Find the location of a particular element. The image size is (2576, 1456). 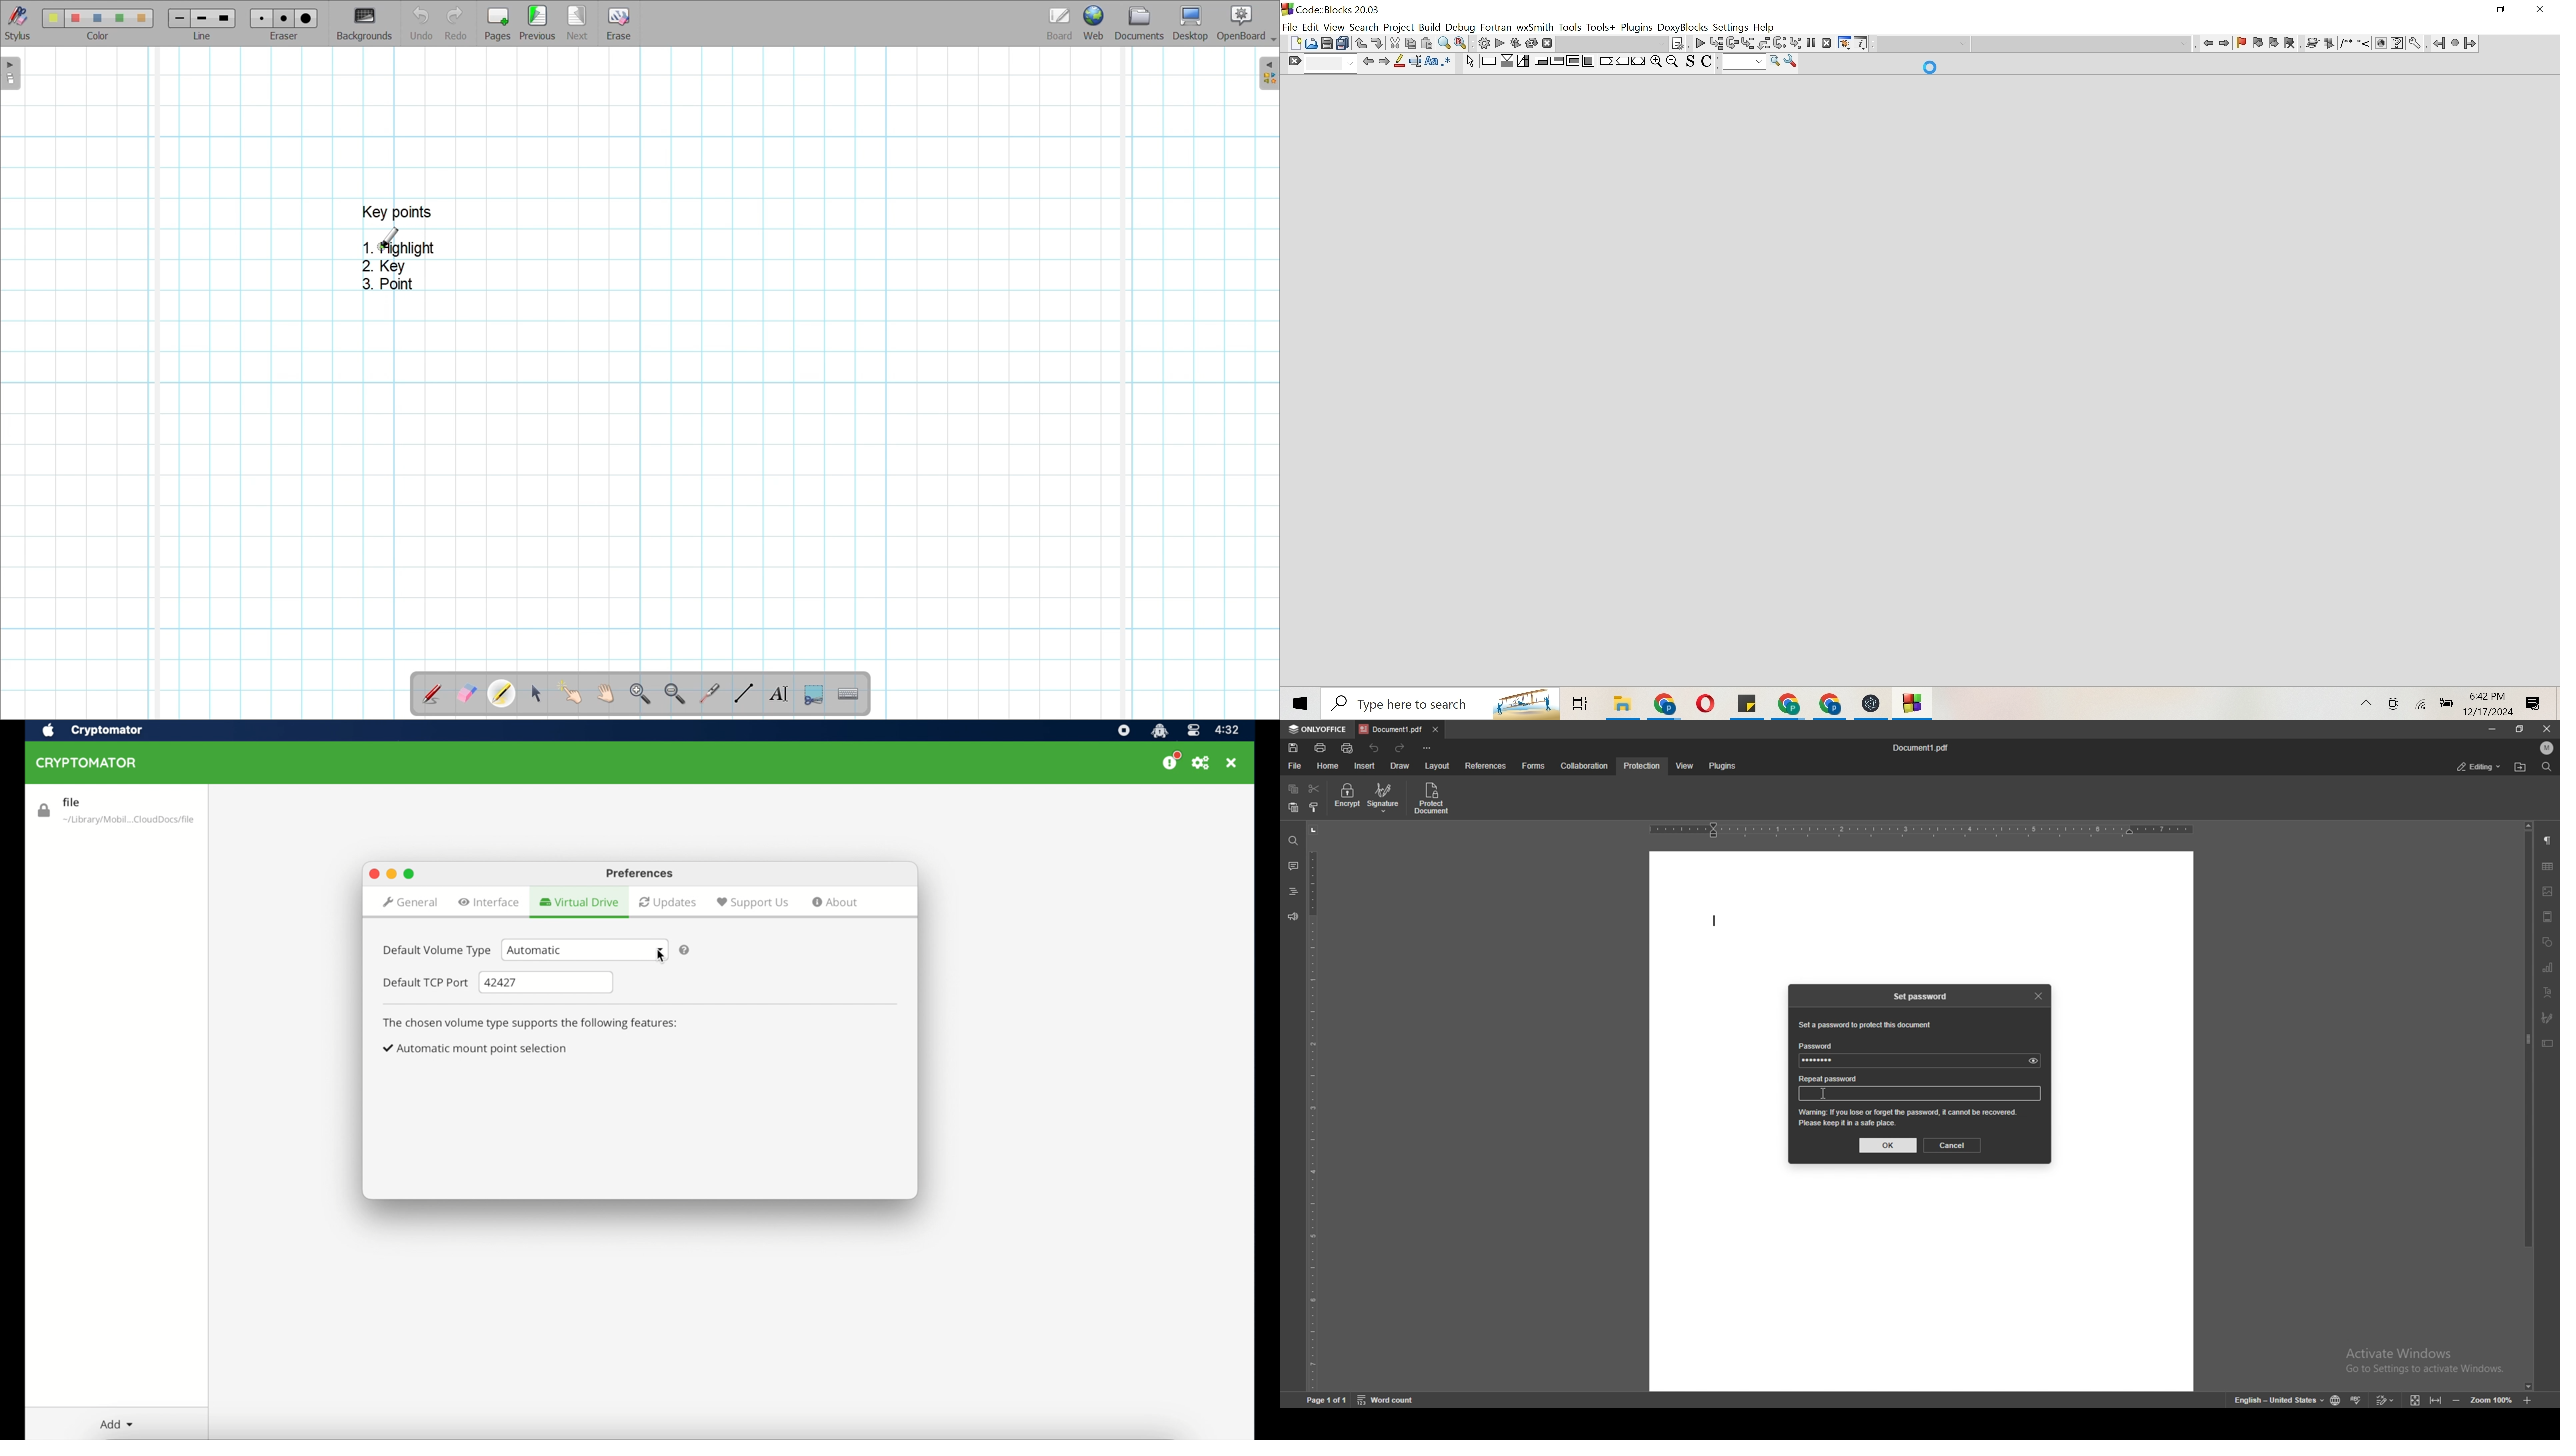

image is located at coordinates (2548, 891).